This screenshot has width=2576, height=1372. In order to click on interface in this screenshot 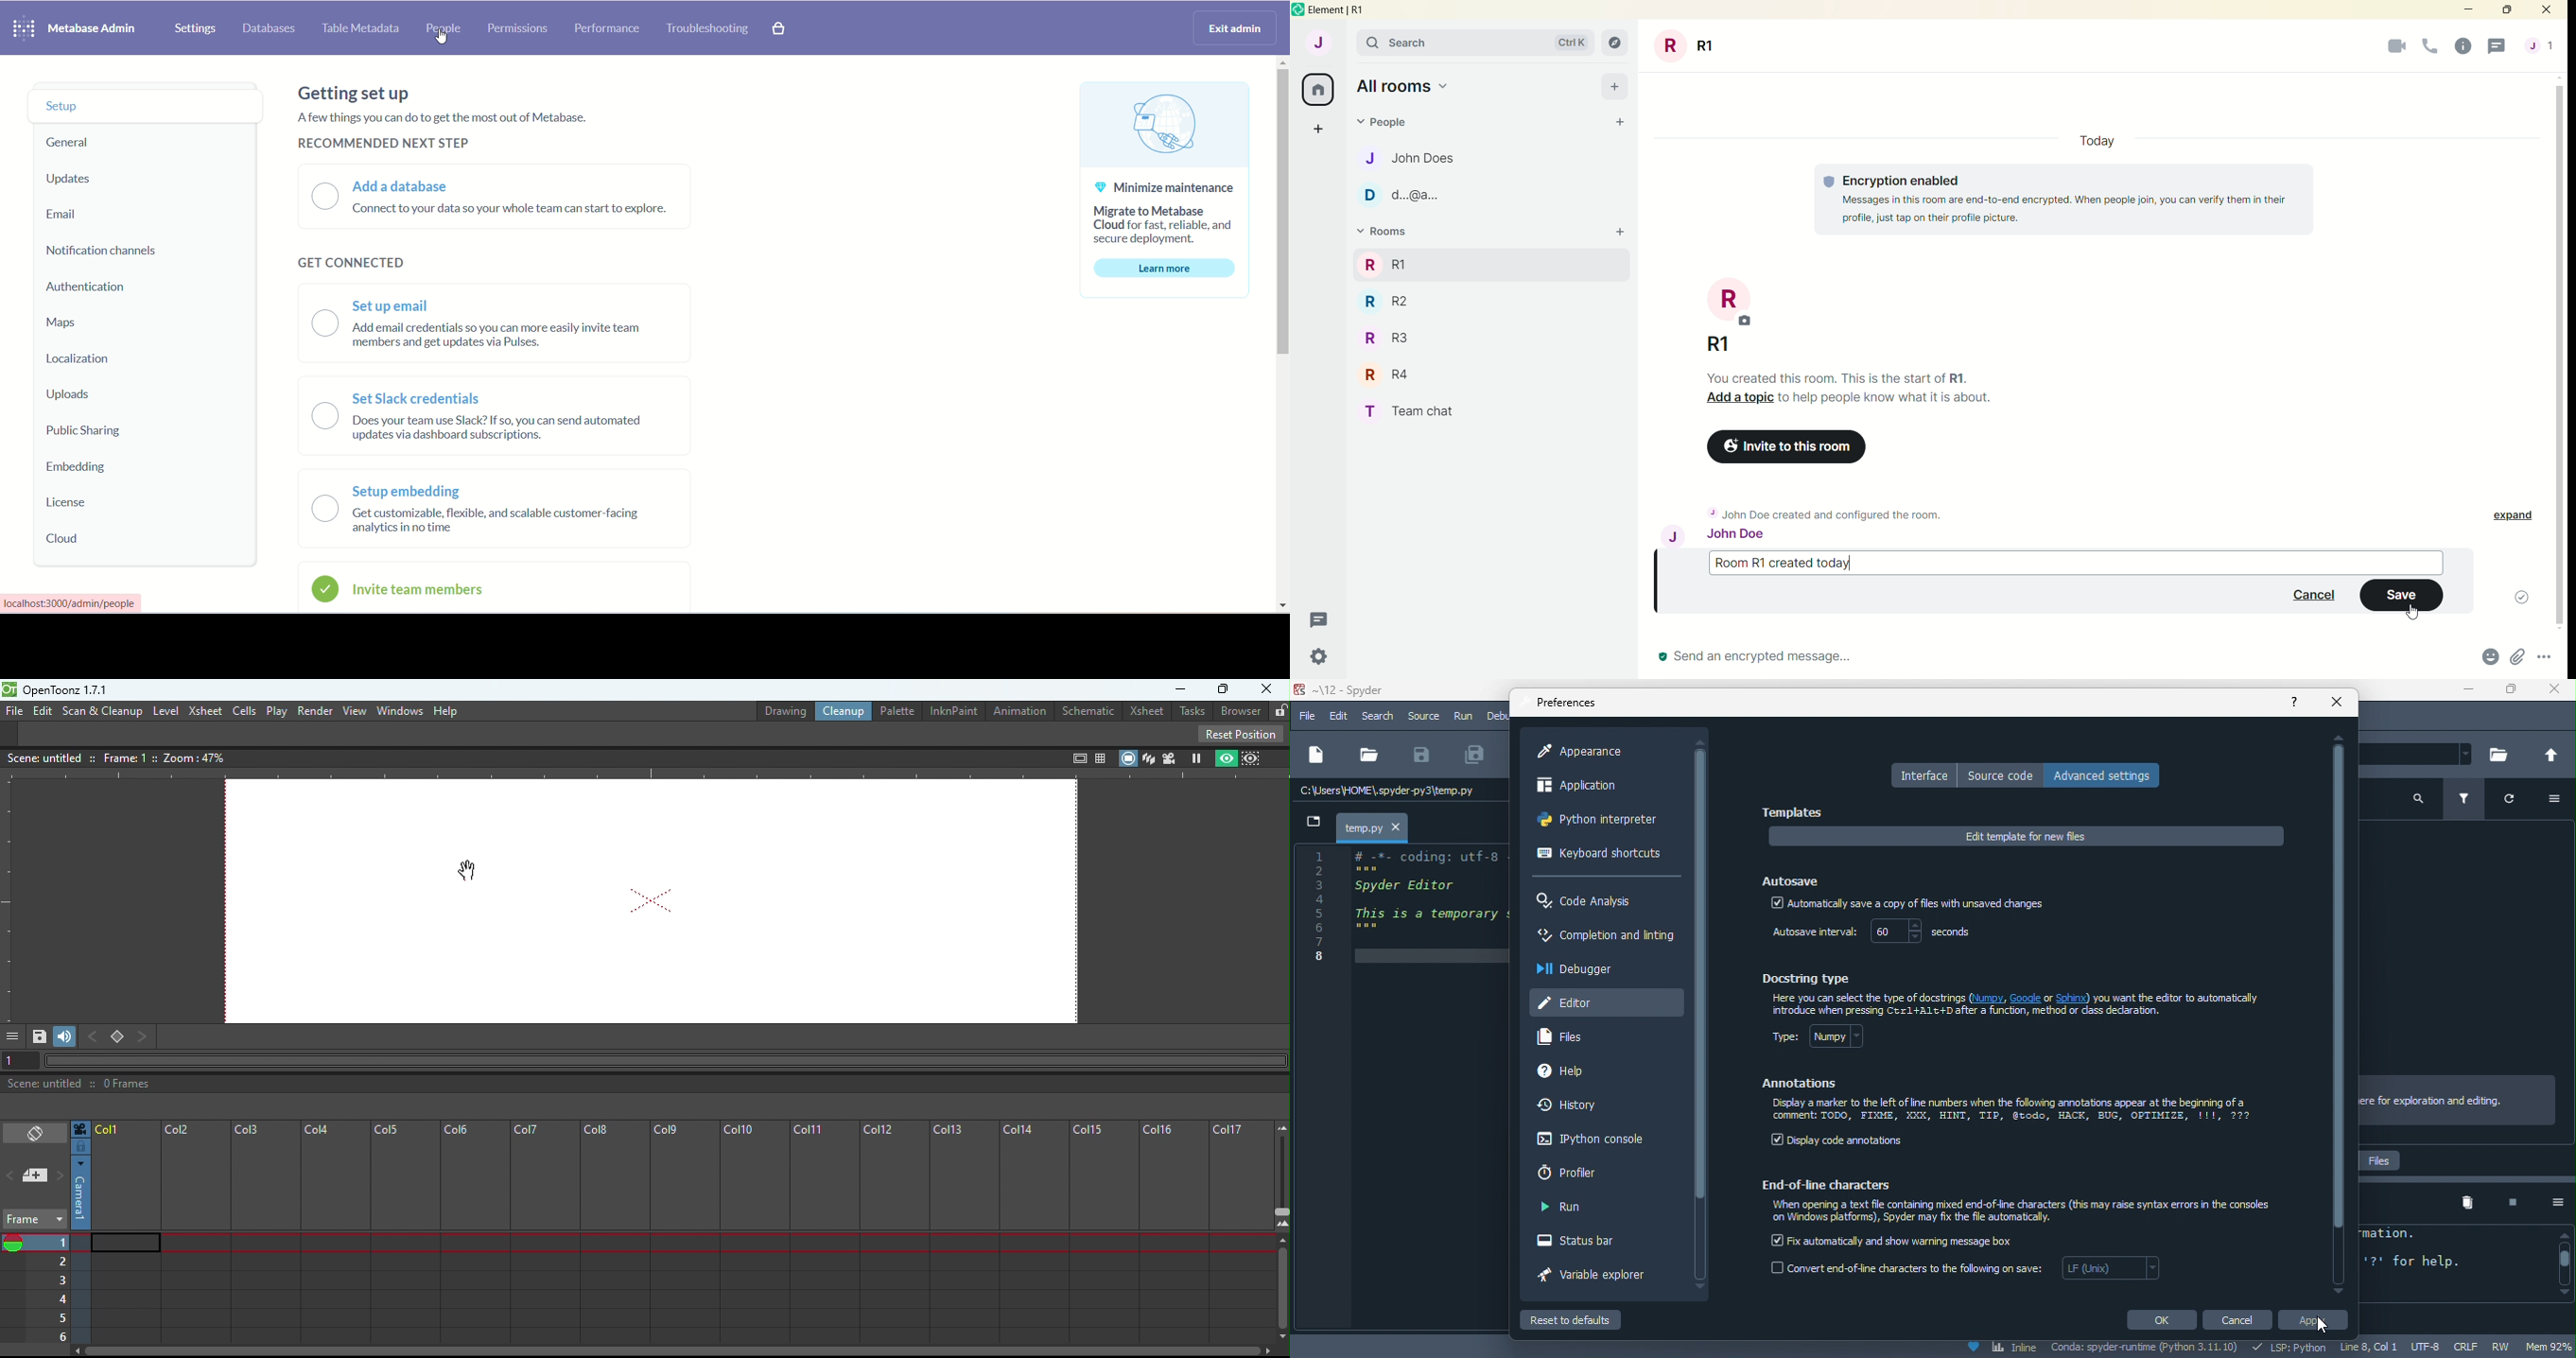, I will do `click(1923, 775)`.